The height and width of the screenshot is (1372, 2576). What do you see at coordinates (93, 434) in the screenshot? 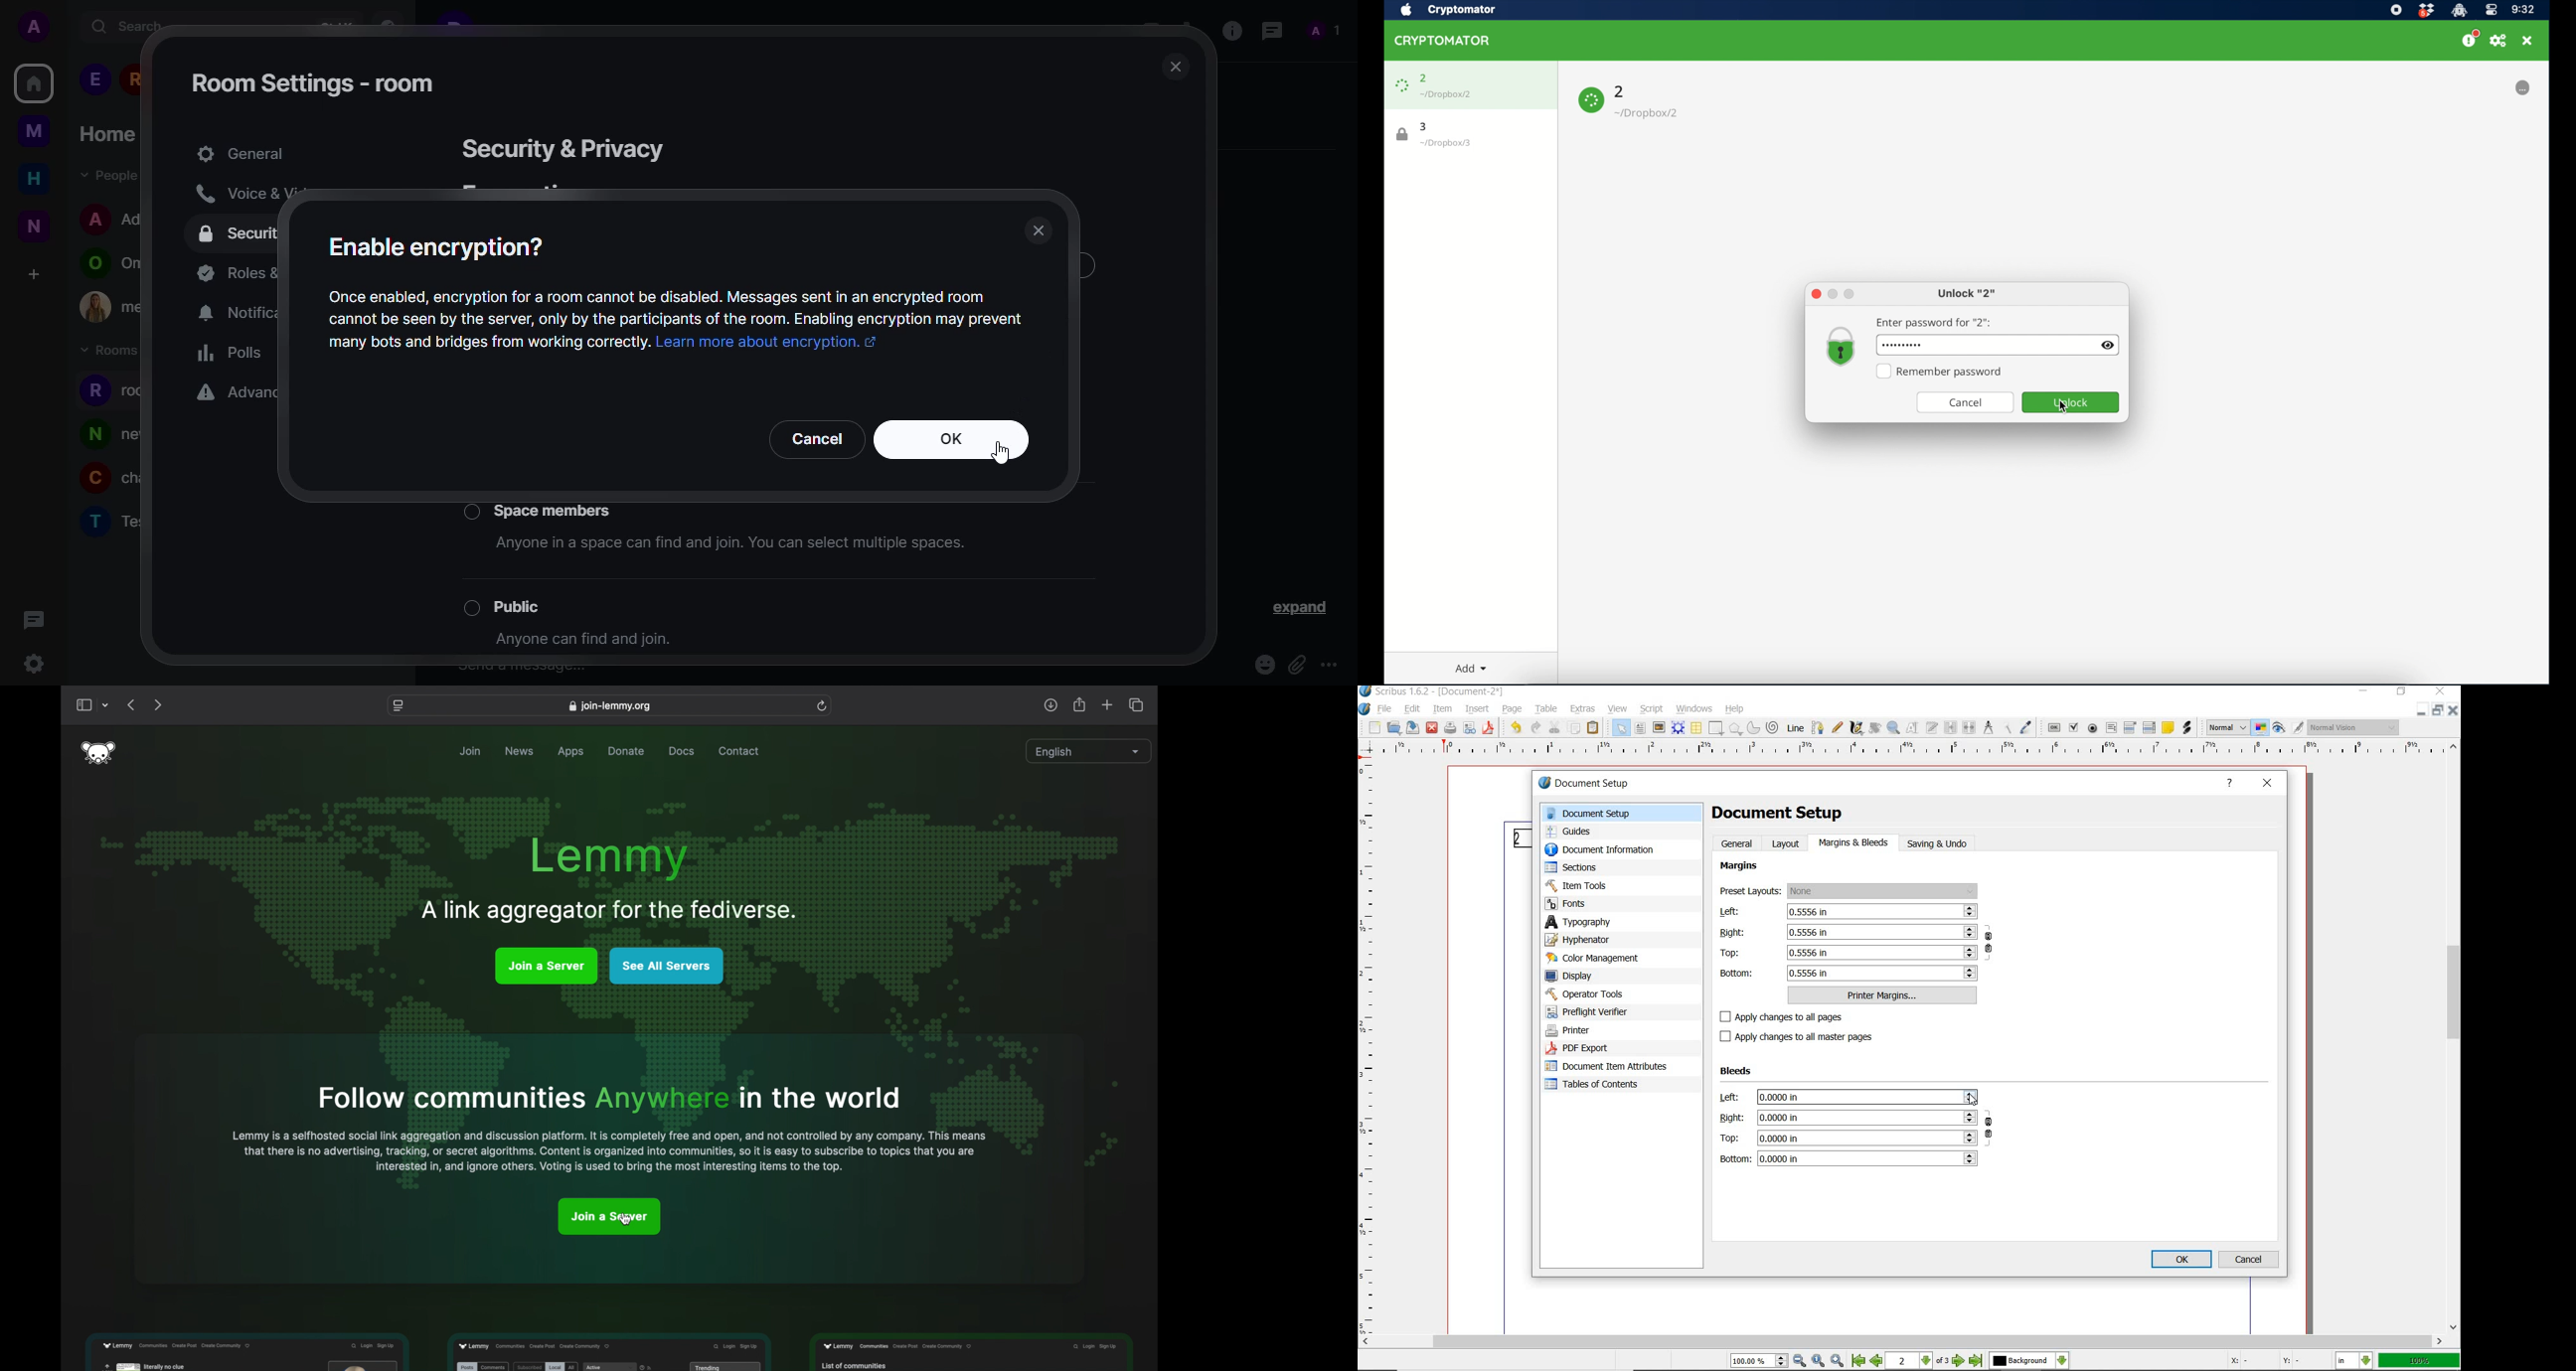
I see `profile` at bounding box center [93, 434].